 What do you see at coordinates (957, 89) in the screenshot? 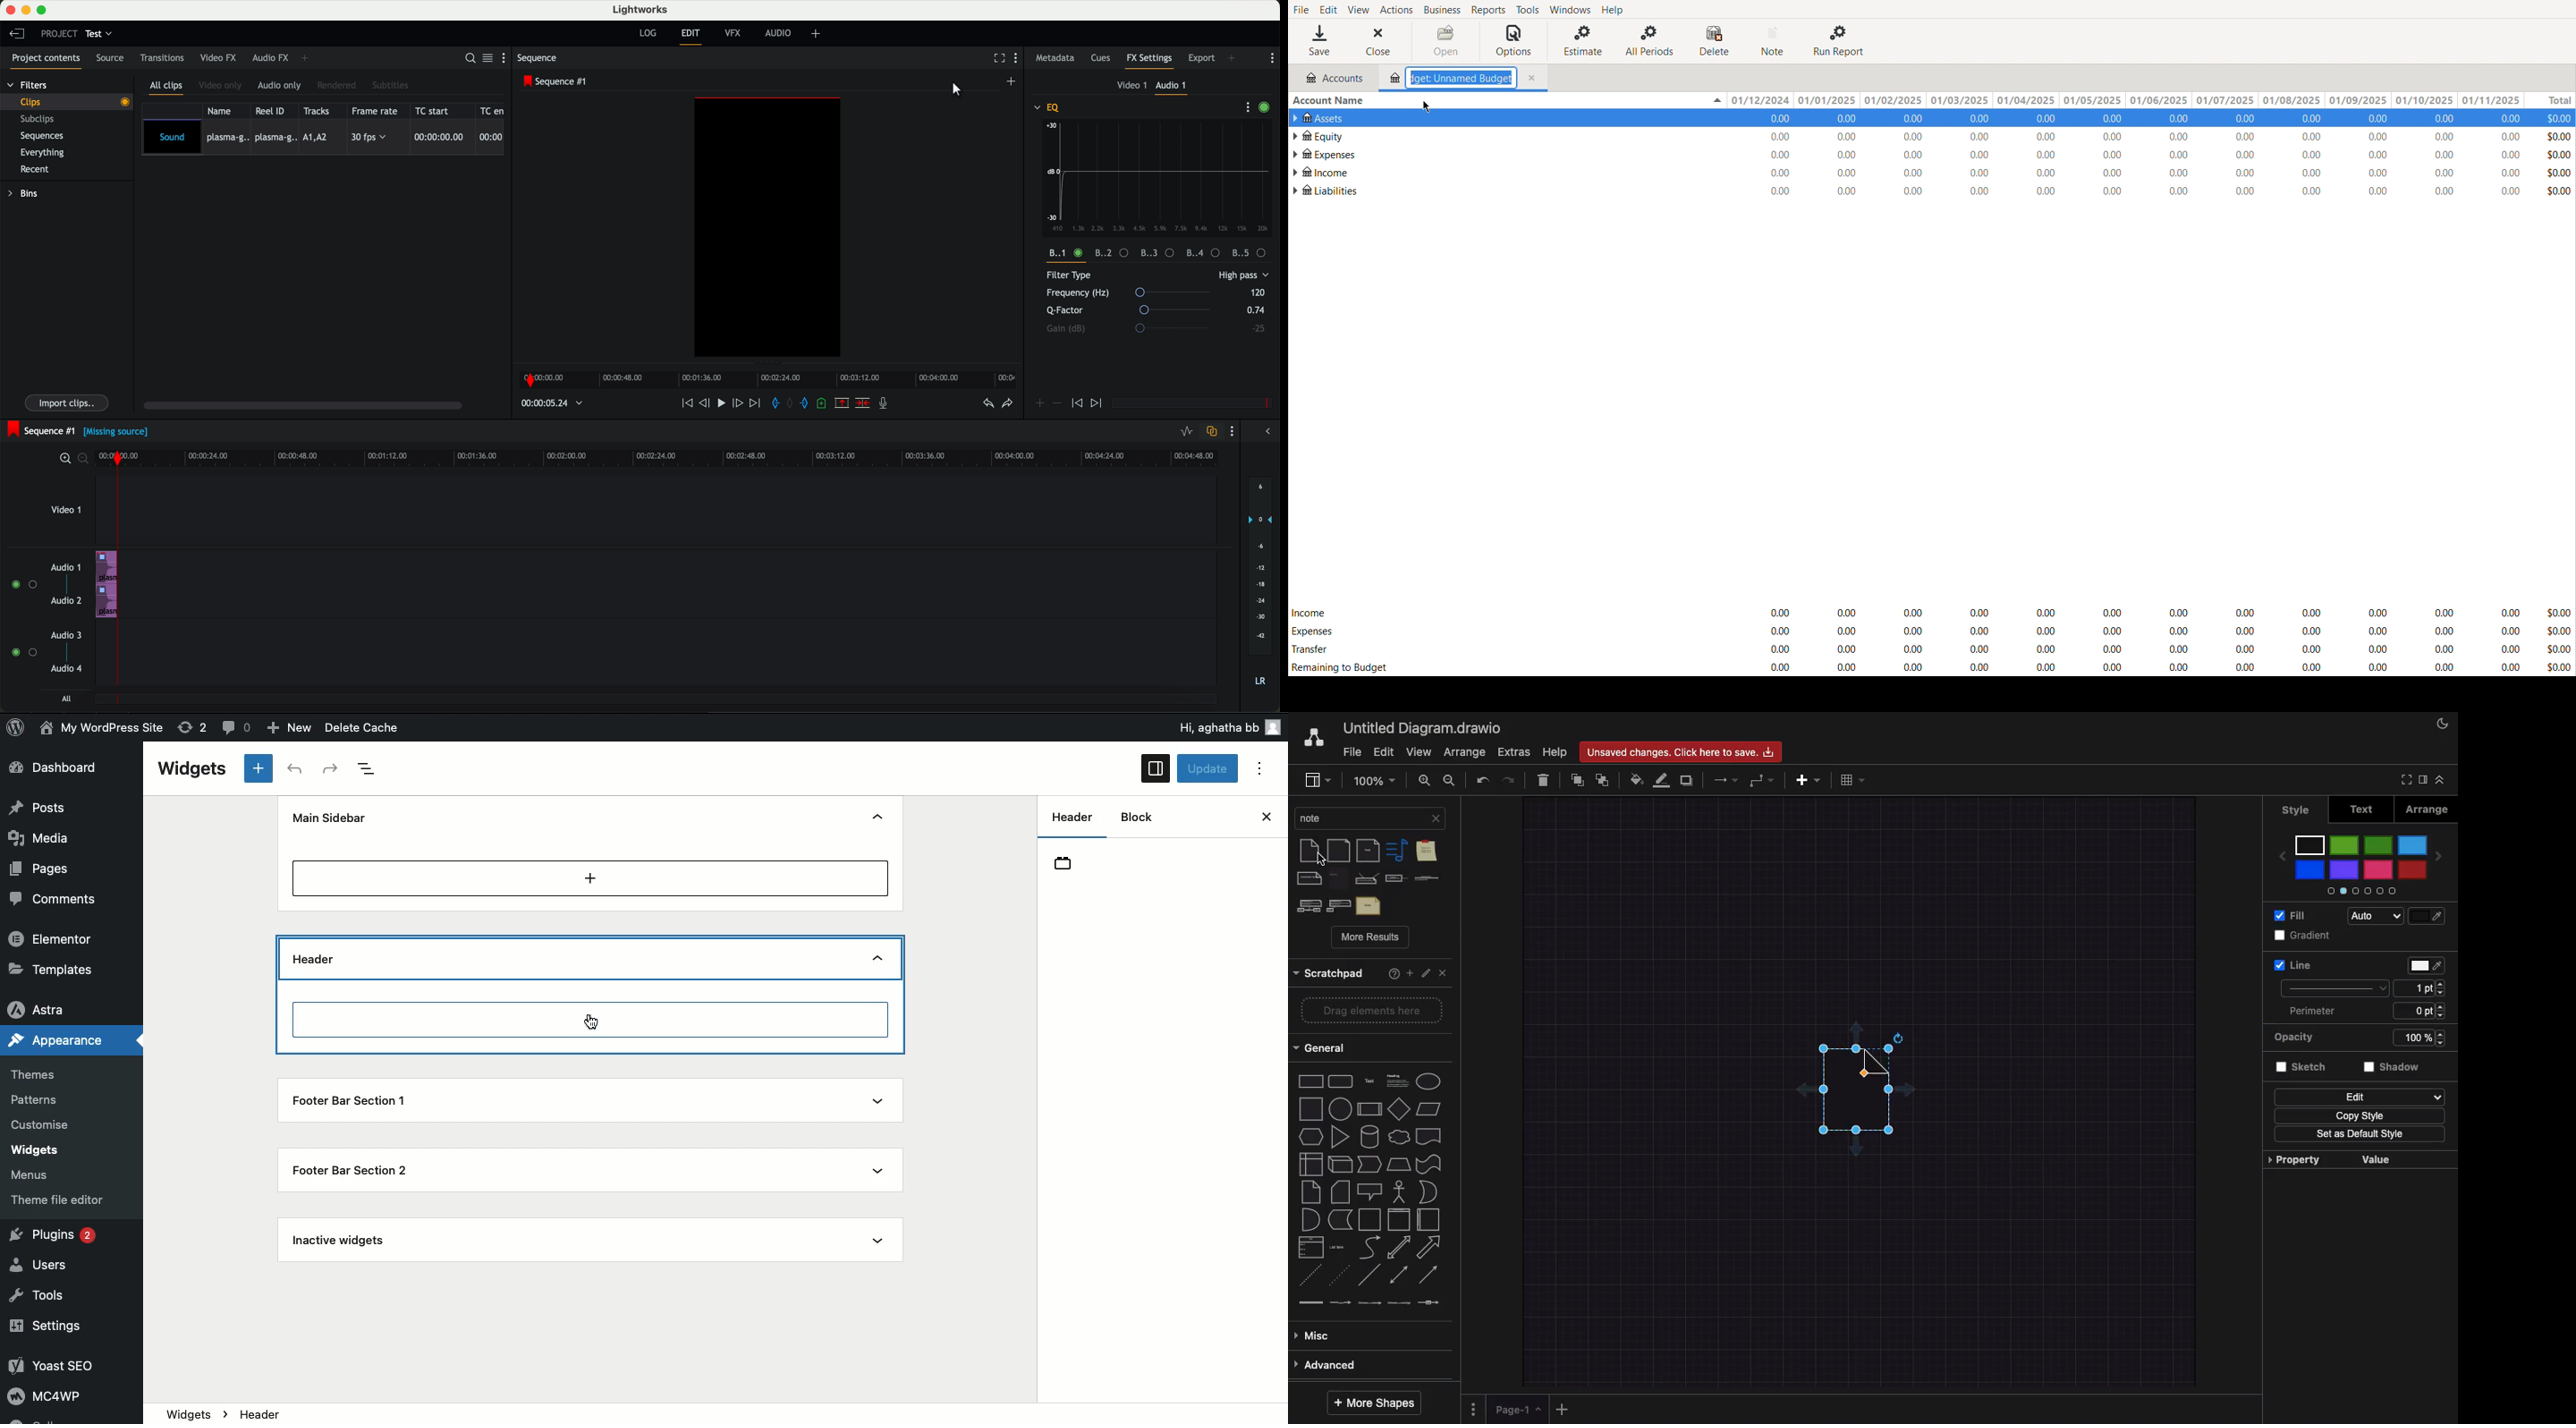
I see `cursor` at bounding box center [957, 89].